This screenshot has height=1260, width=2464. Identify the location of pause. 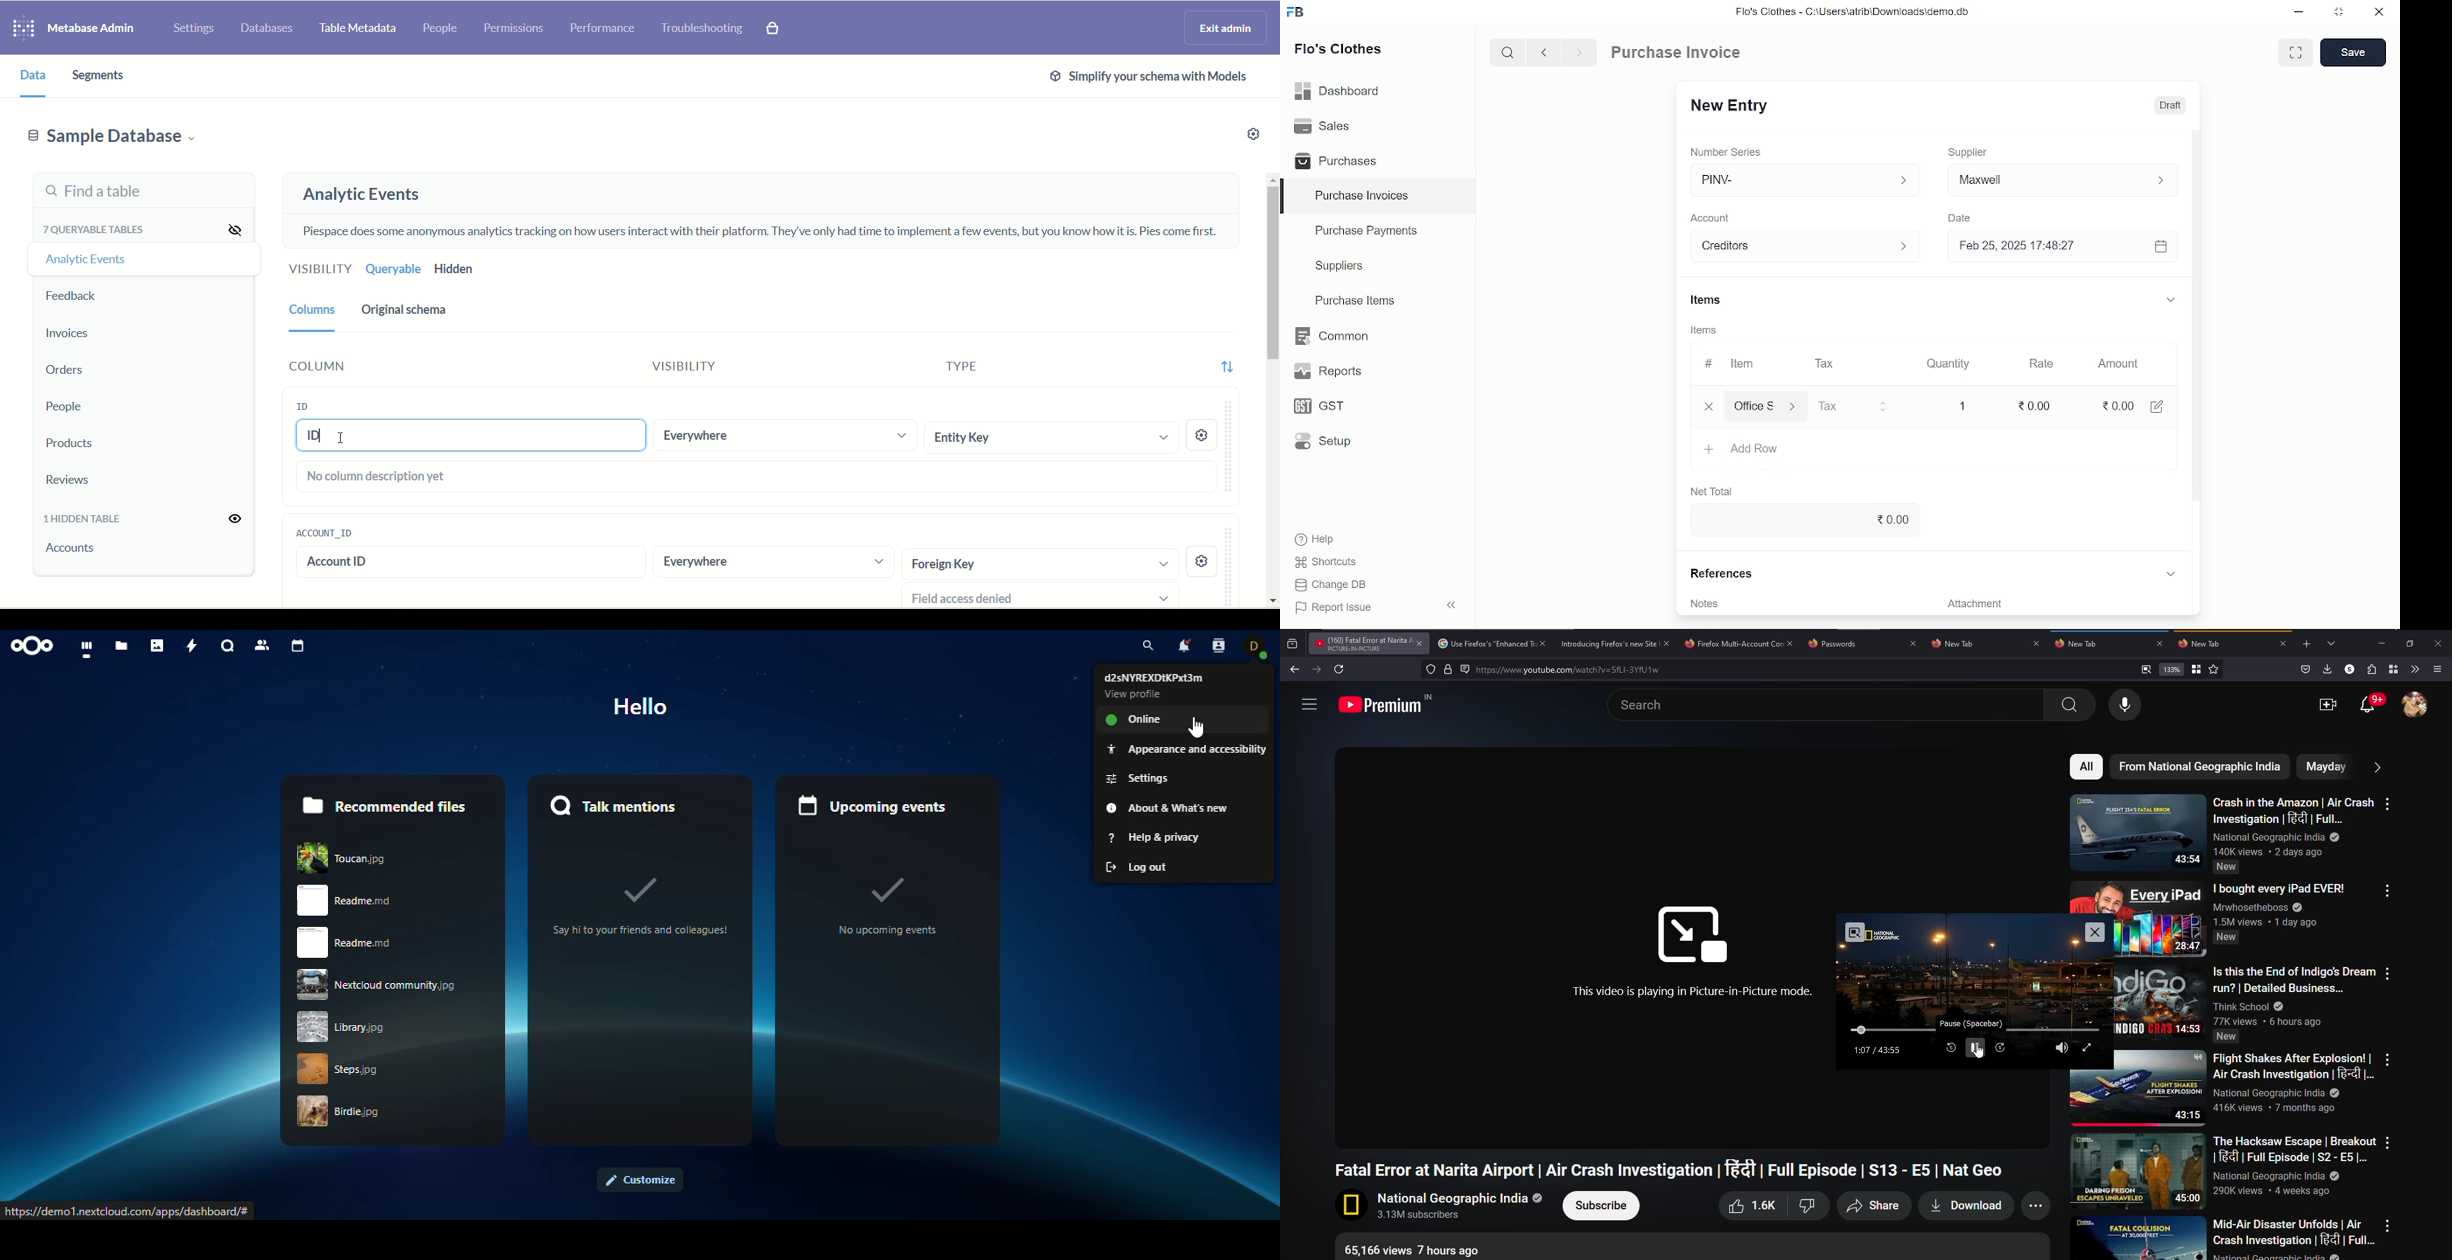
(1972, 1023).